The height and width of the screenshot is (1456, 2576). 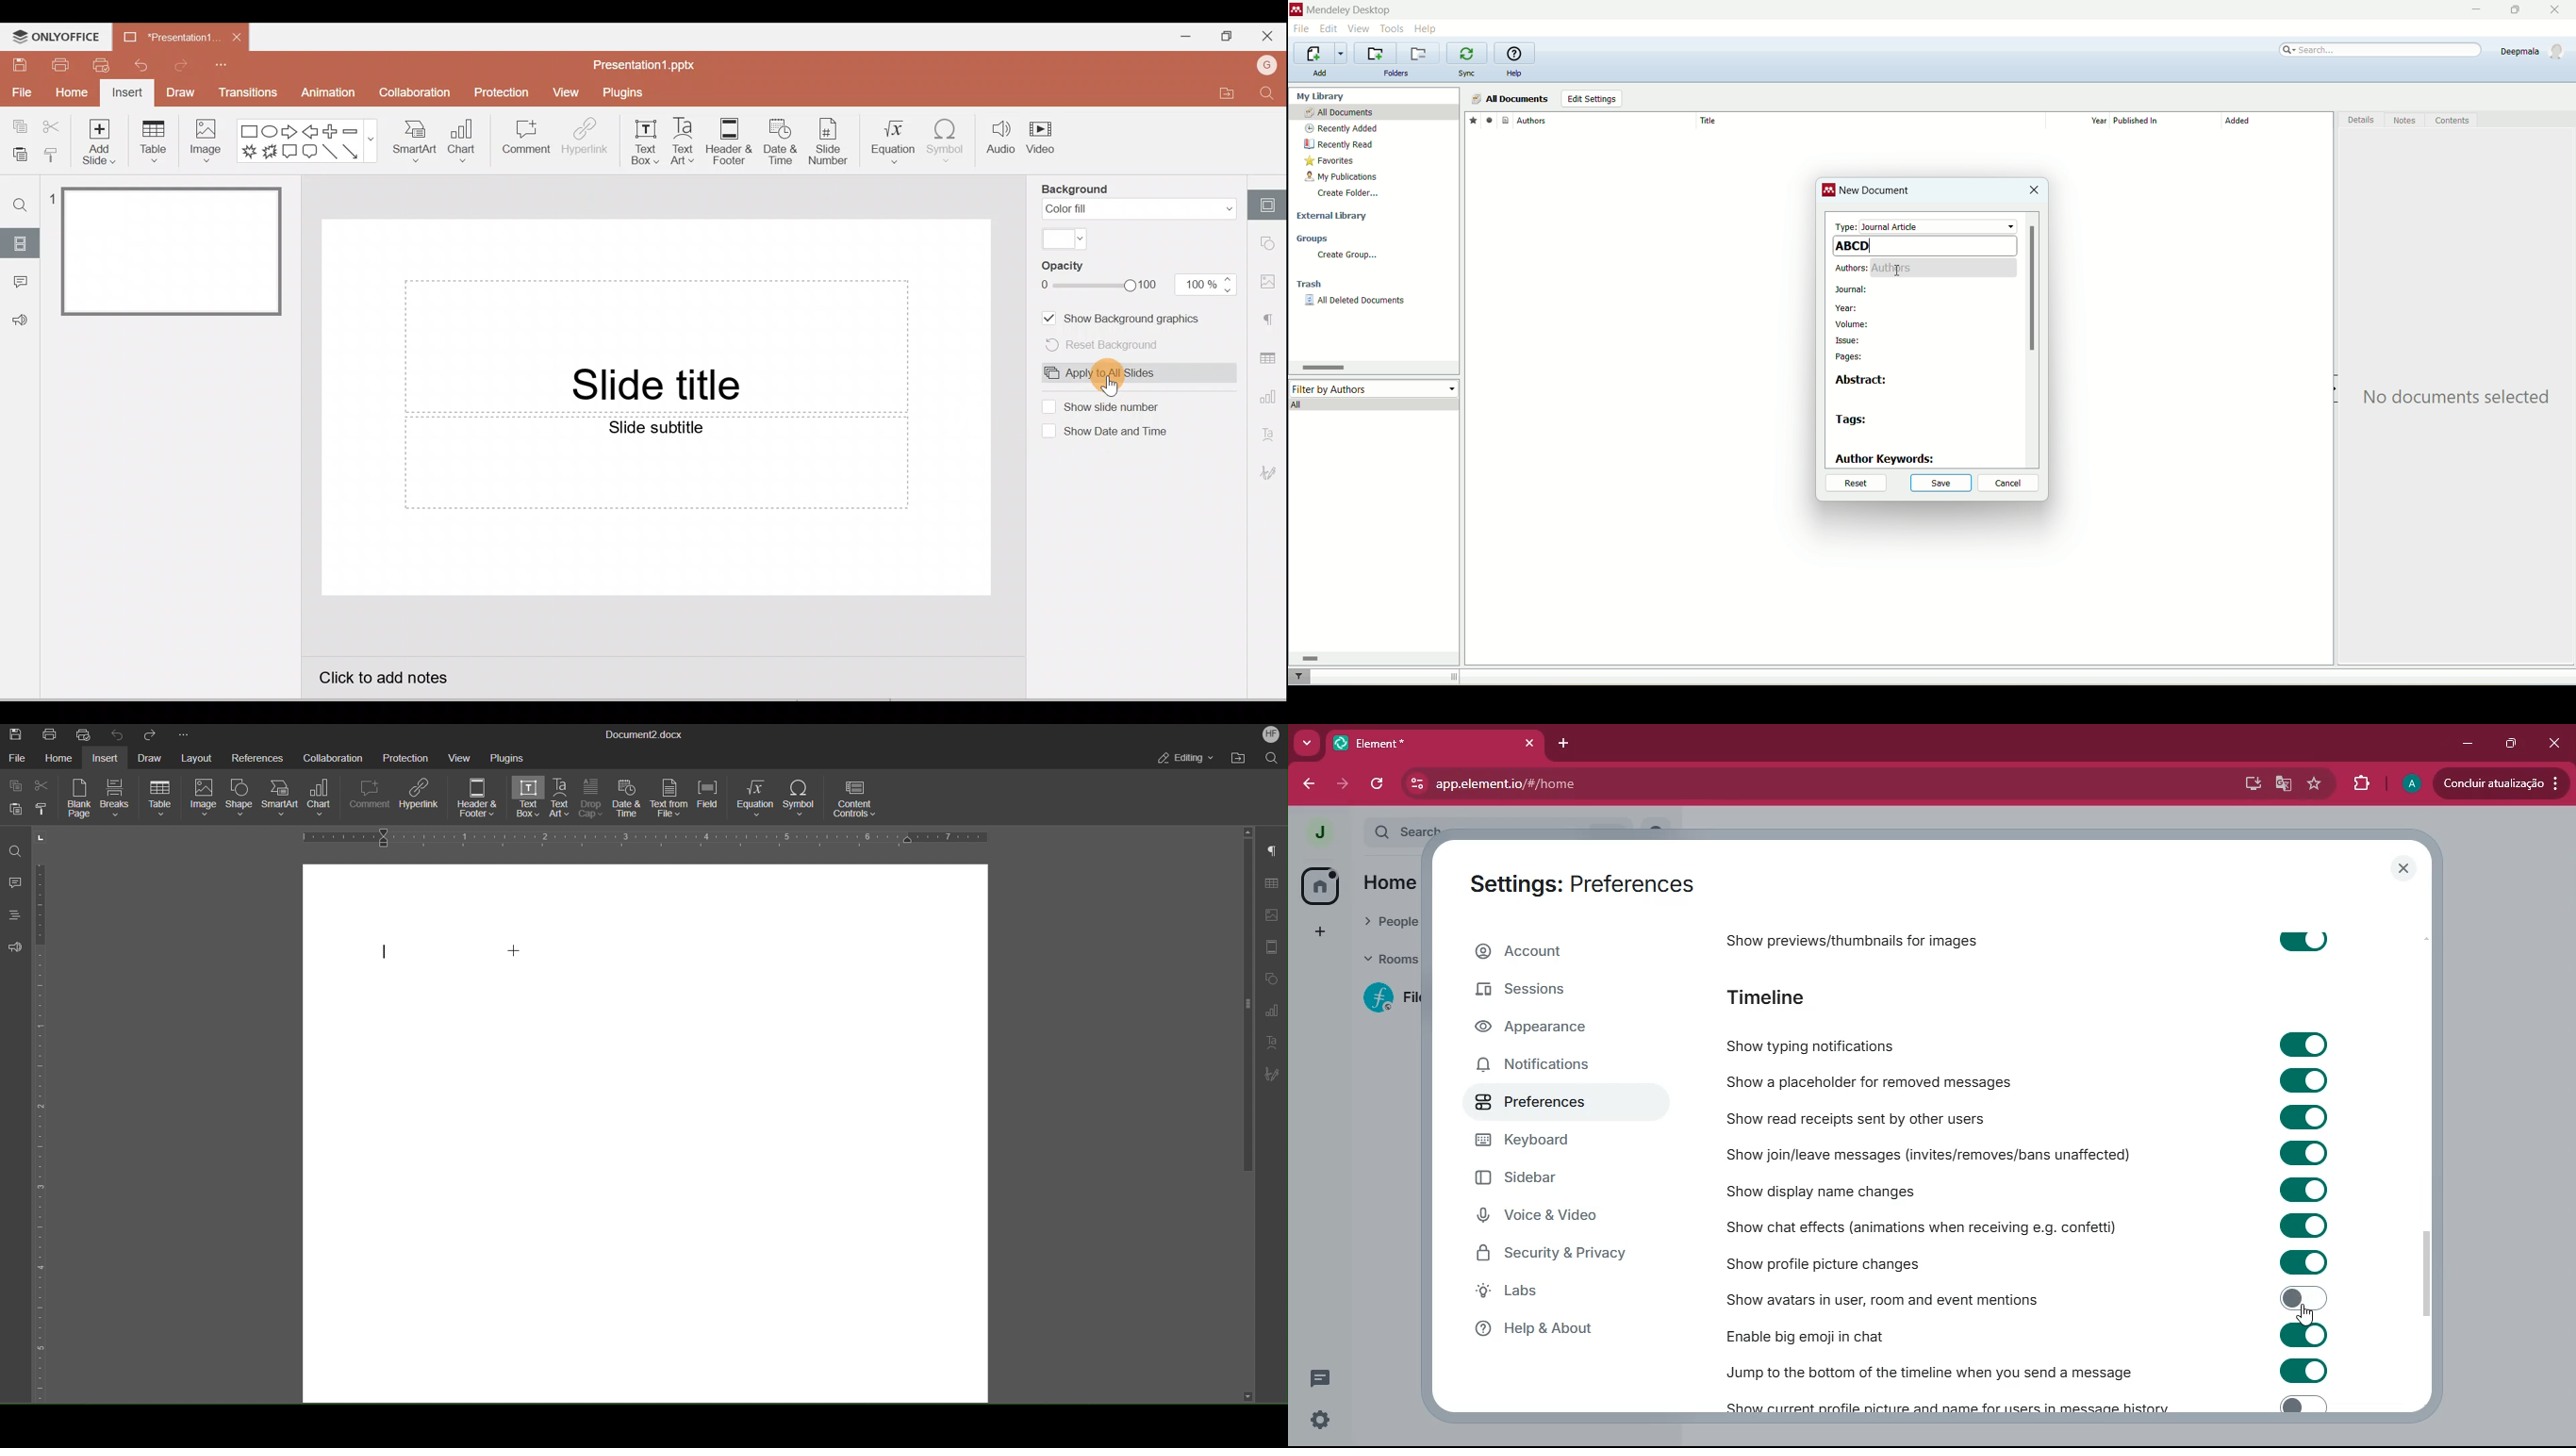 What do you see at coordinates (1554, 1065) in the screenshot?
I see `notifications` at bounding box center [1554, 1065].